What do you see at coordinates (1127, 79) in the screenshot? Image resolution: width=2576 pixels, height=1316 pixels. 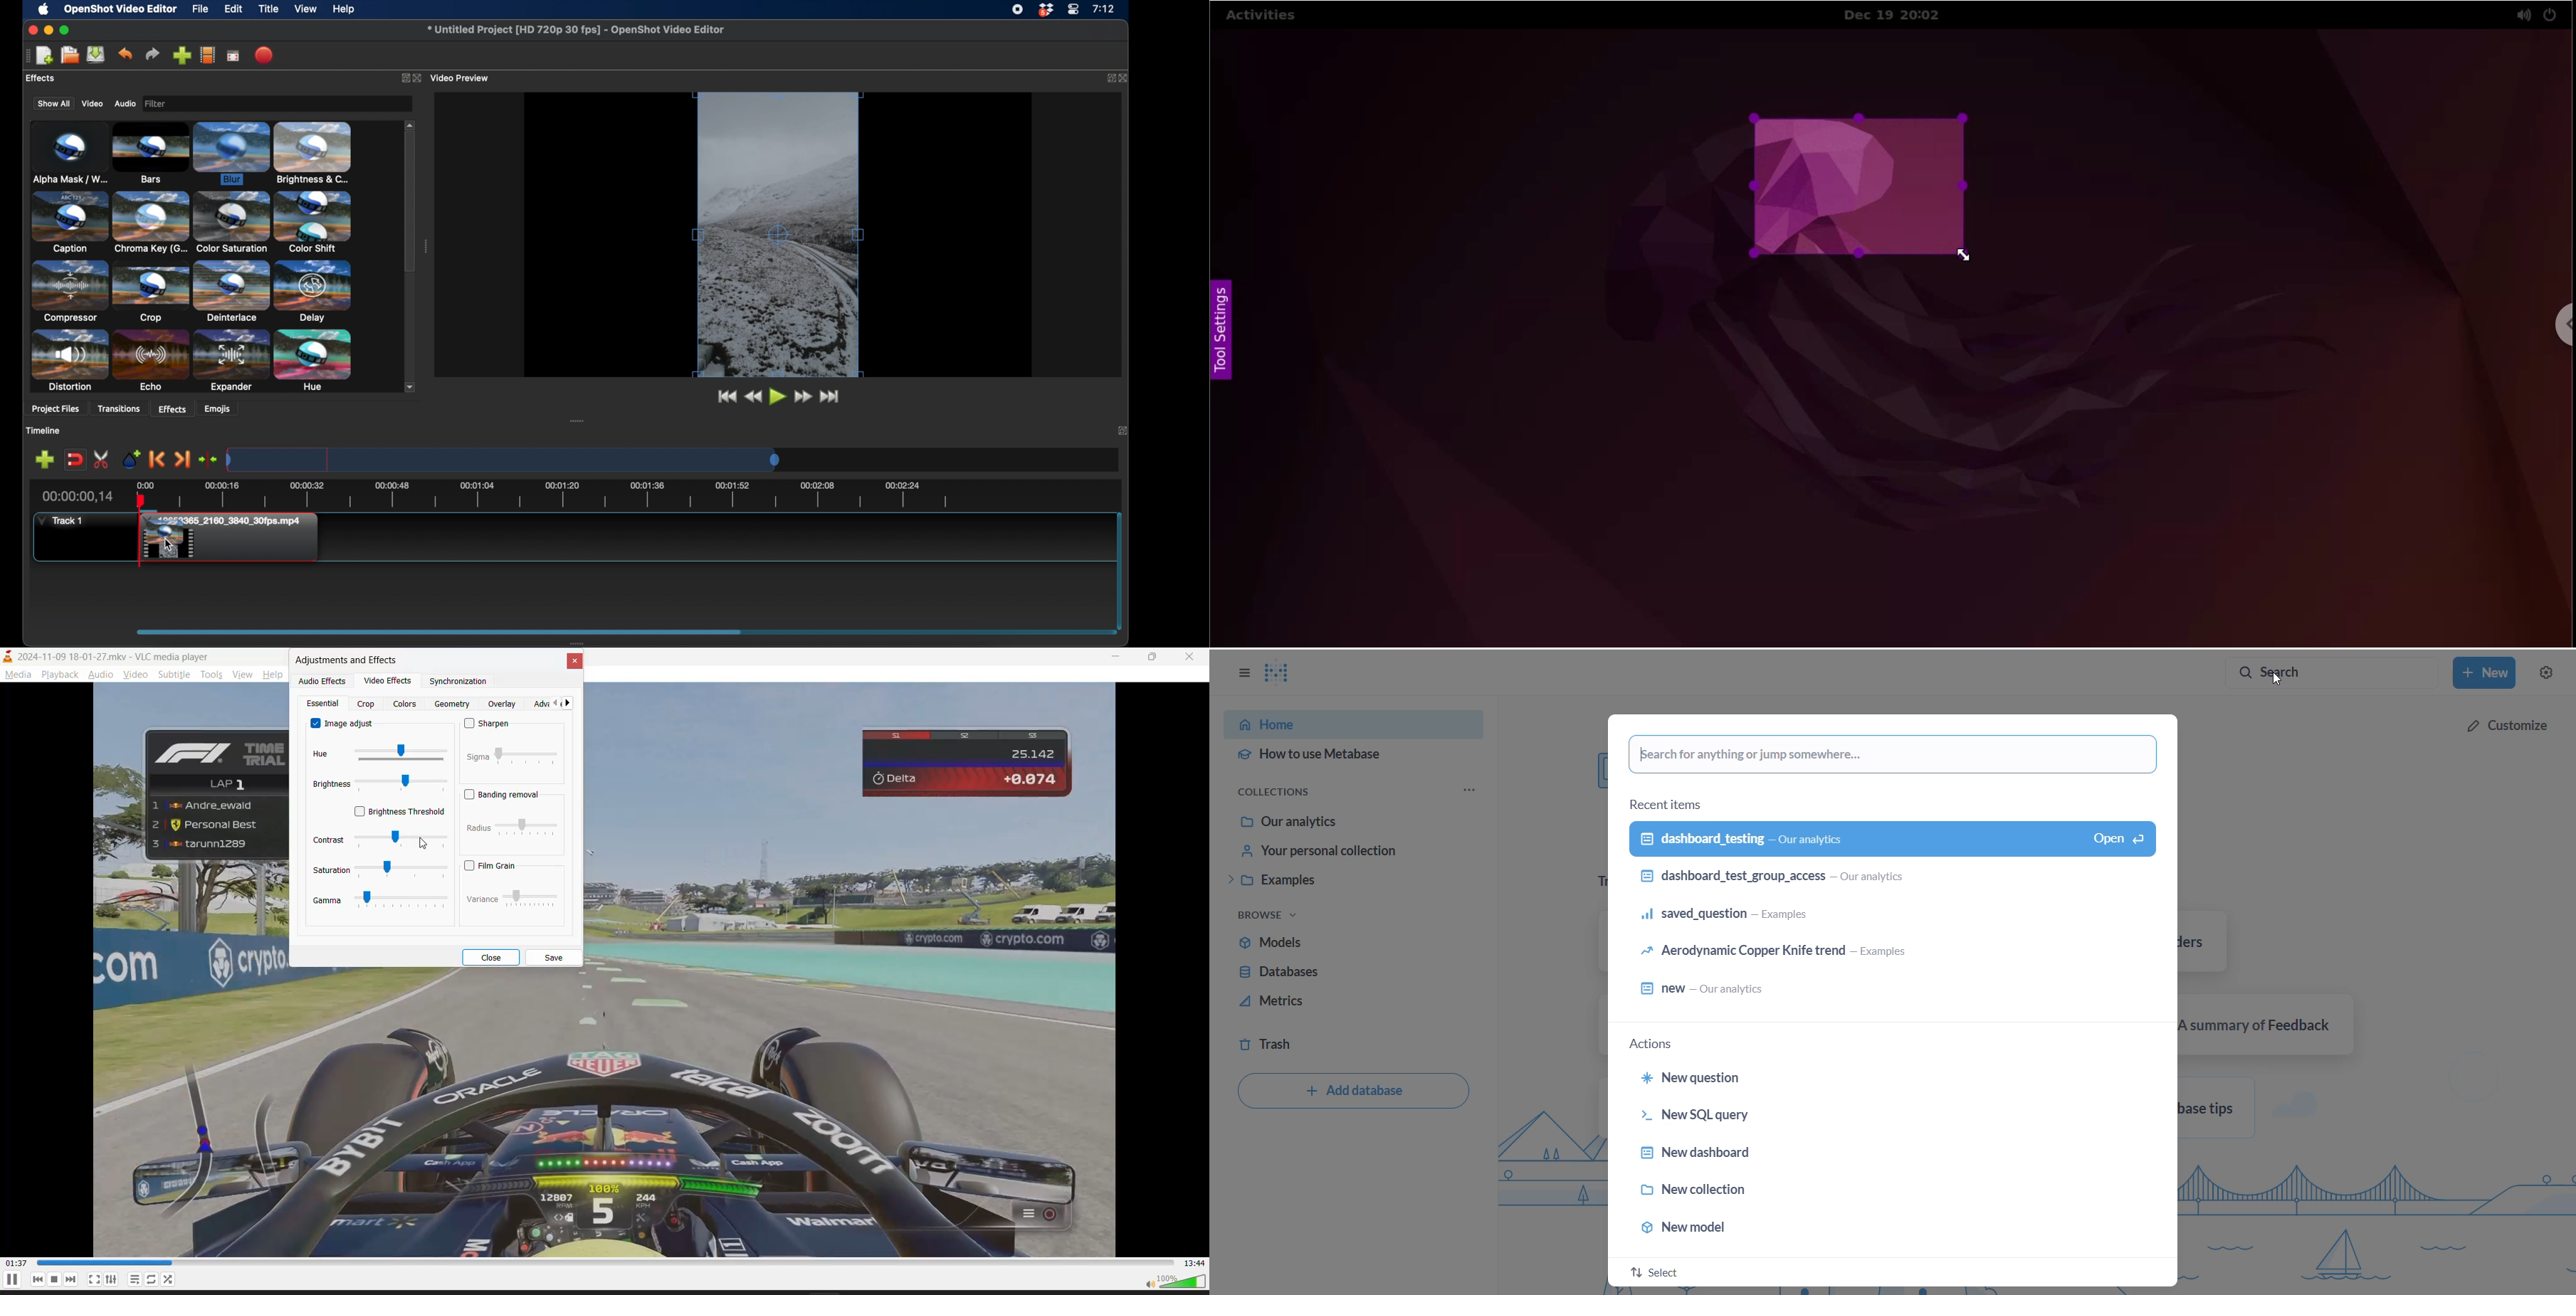 I see `close` at bounding box center [1127, 79].